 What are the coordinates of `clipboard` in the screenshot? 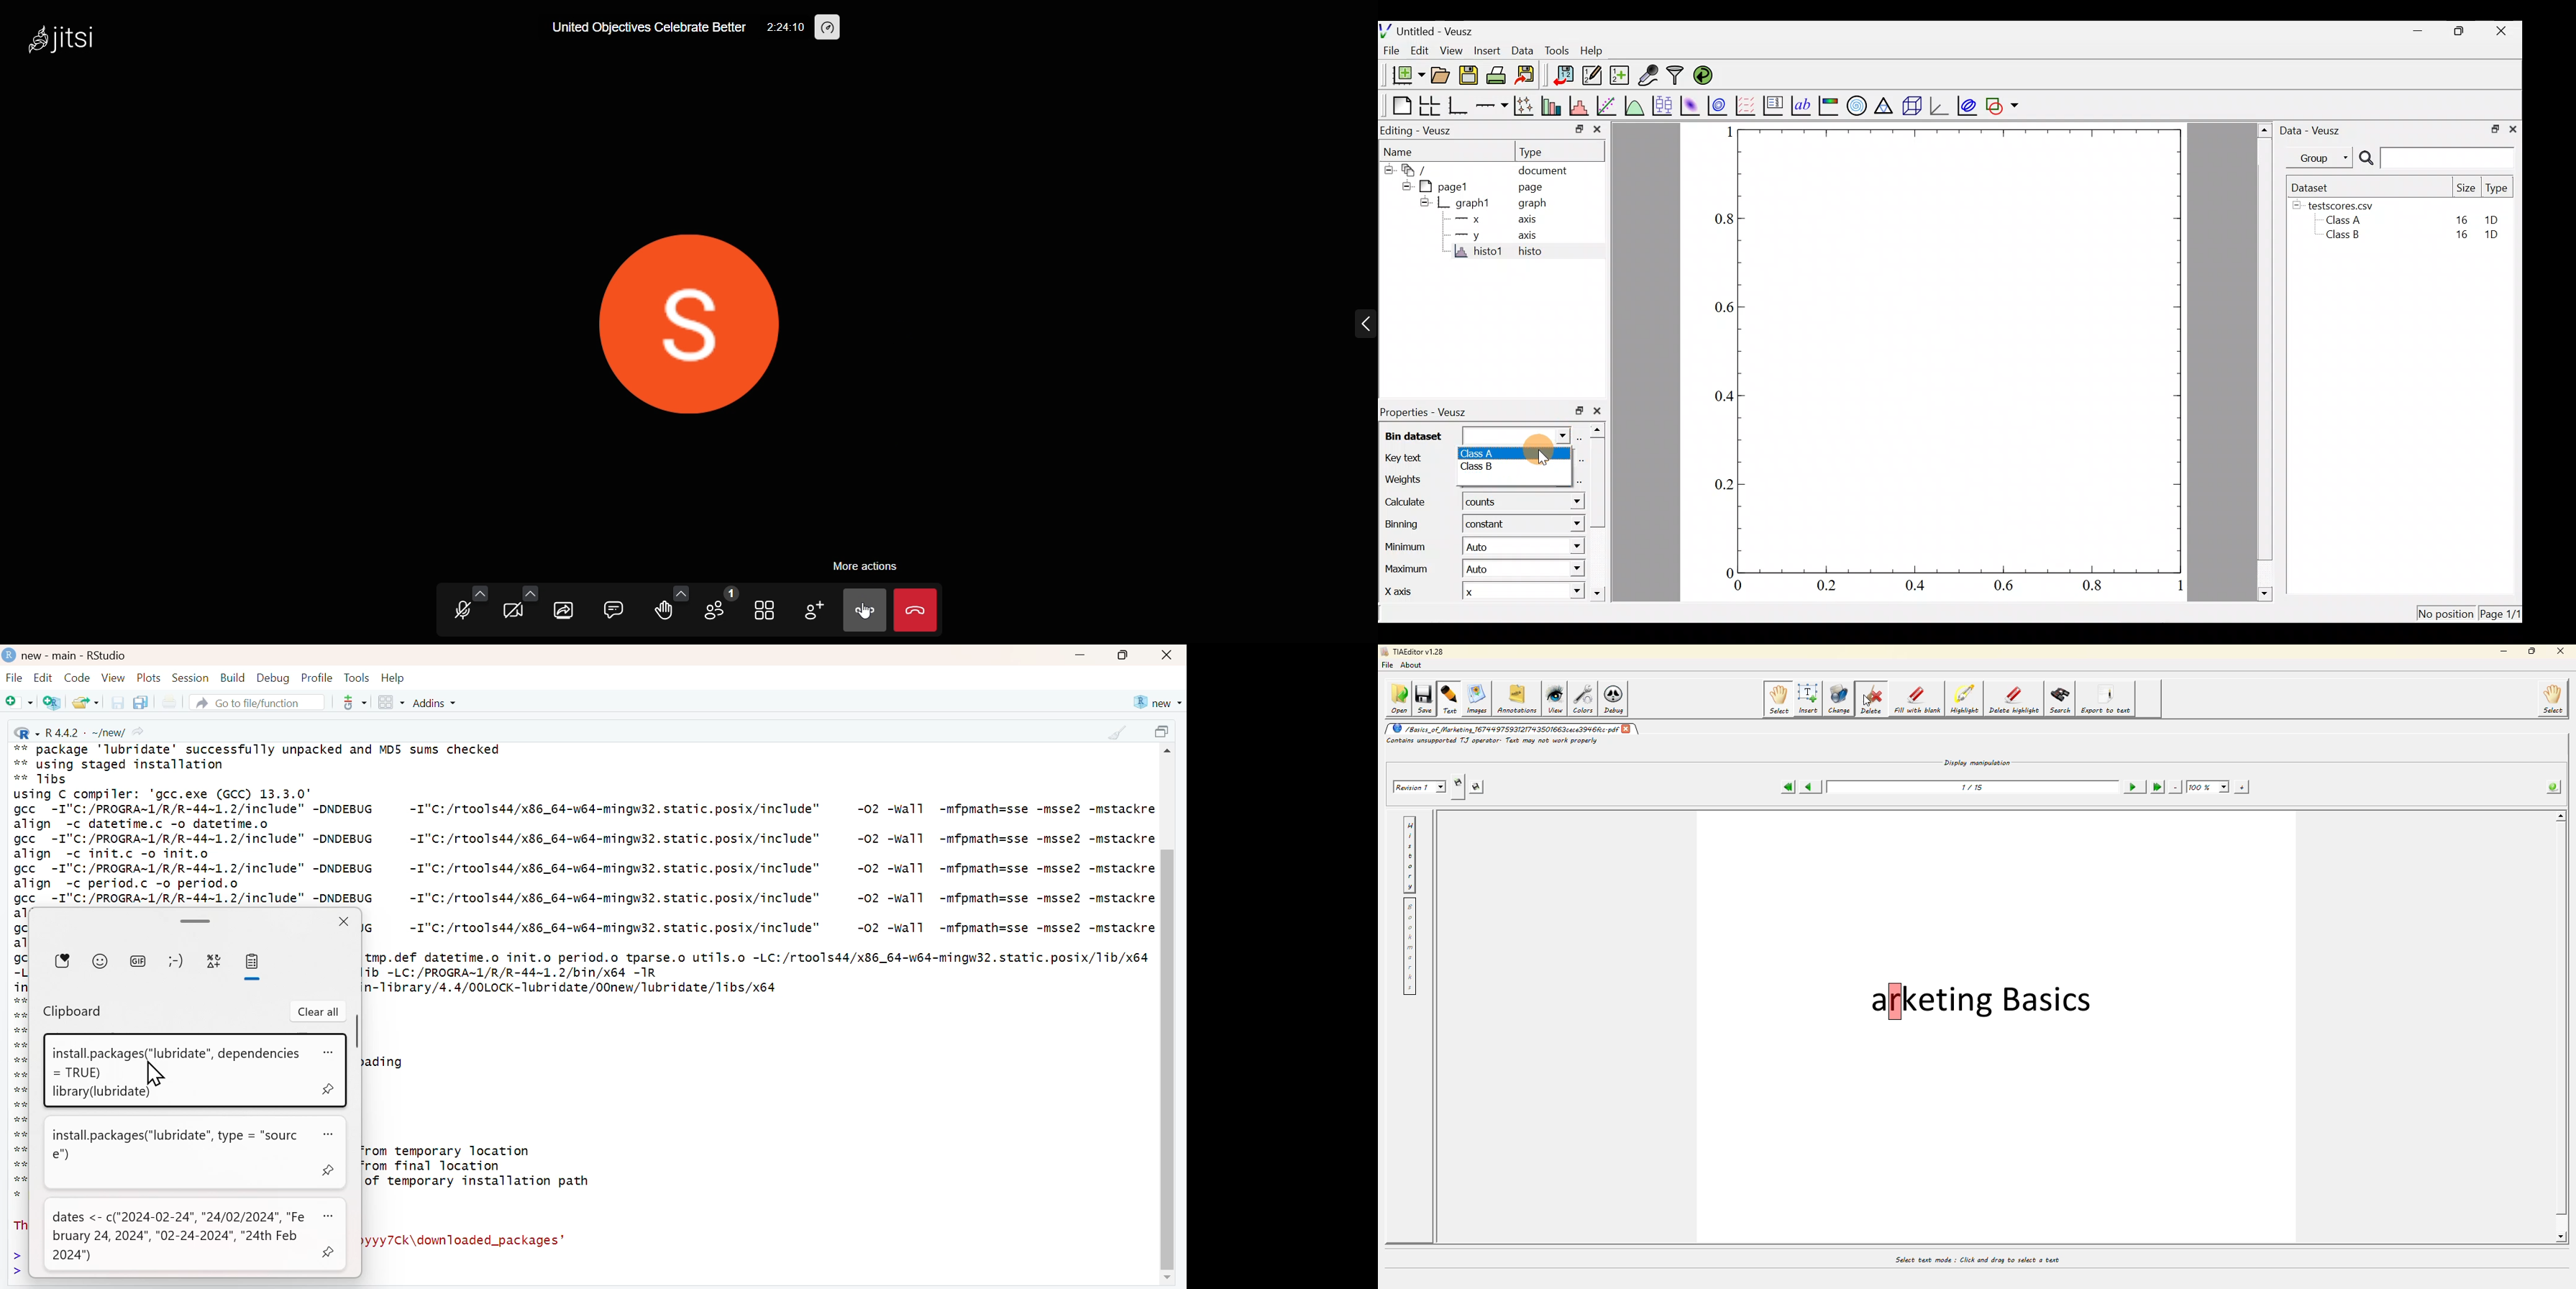 It's located at (252, 962).